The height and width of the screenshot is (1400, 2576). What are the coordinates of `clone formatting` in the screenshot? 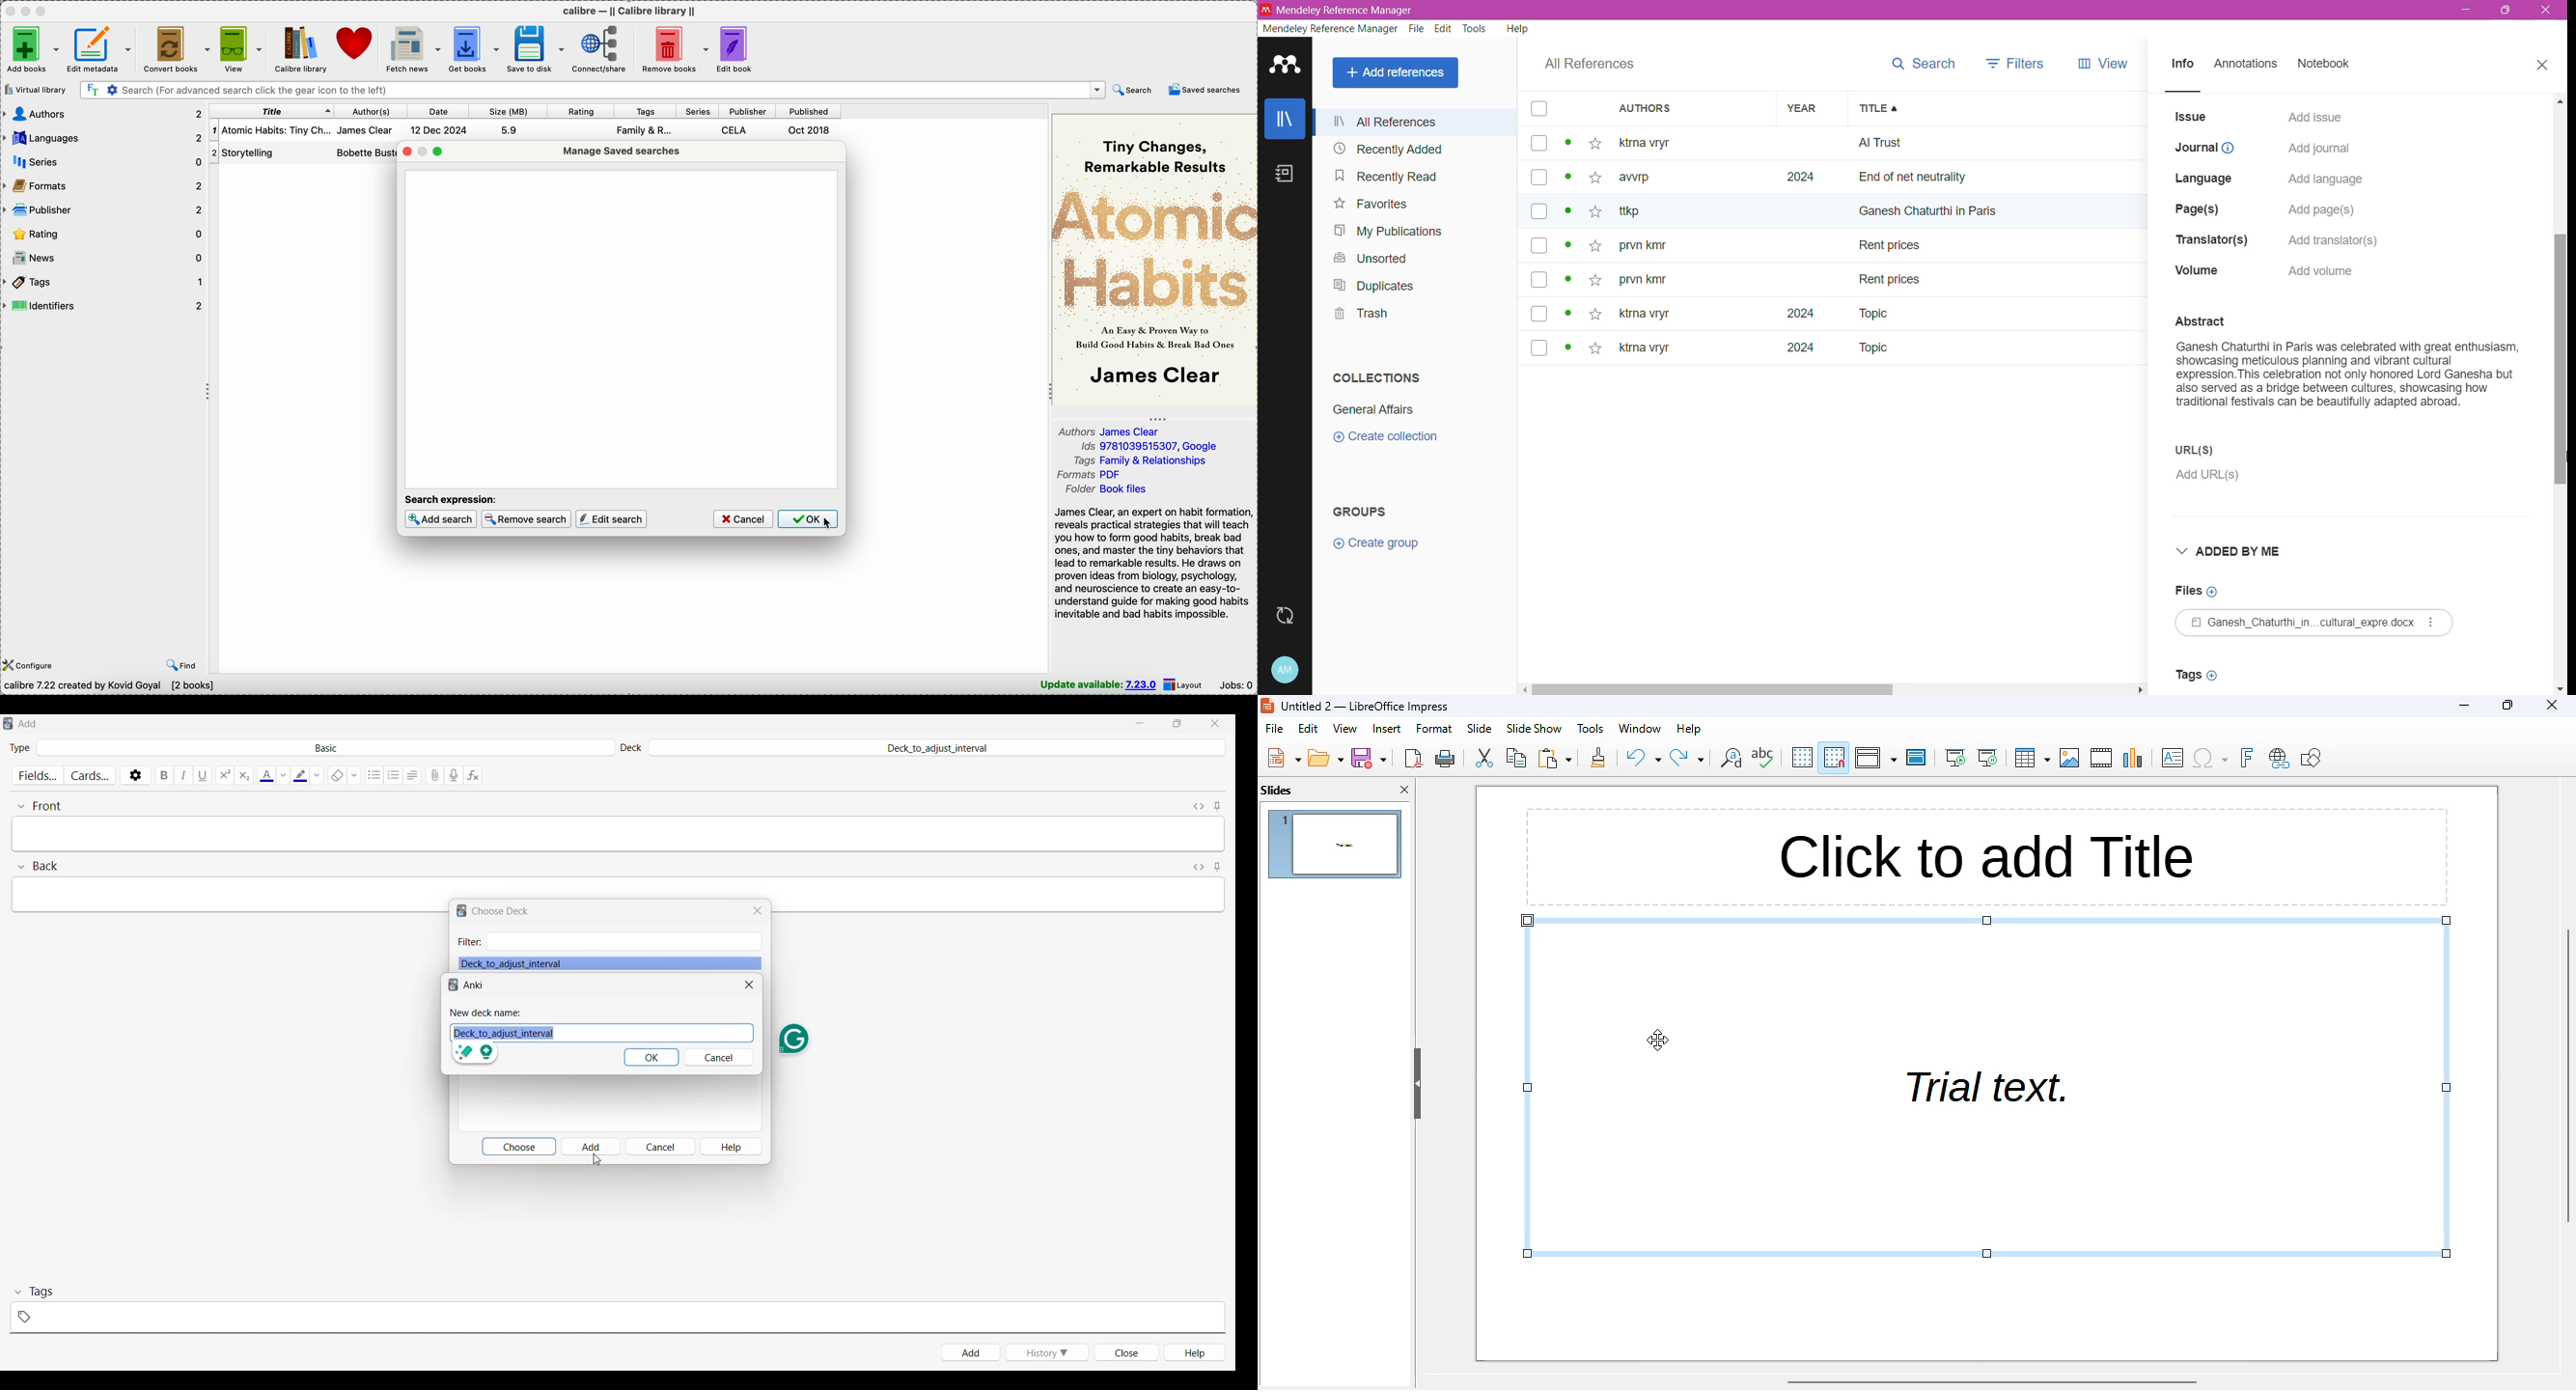 It's located at (1598, 757).